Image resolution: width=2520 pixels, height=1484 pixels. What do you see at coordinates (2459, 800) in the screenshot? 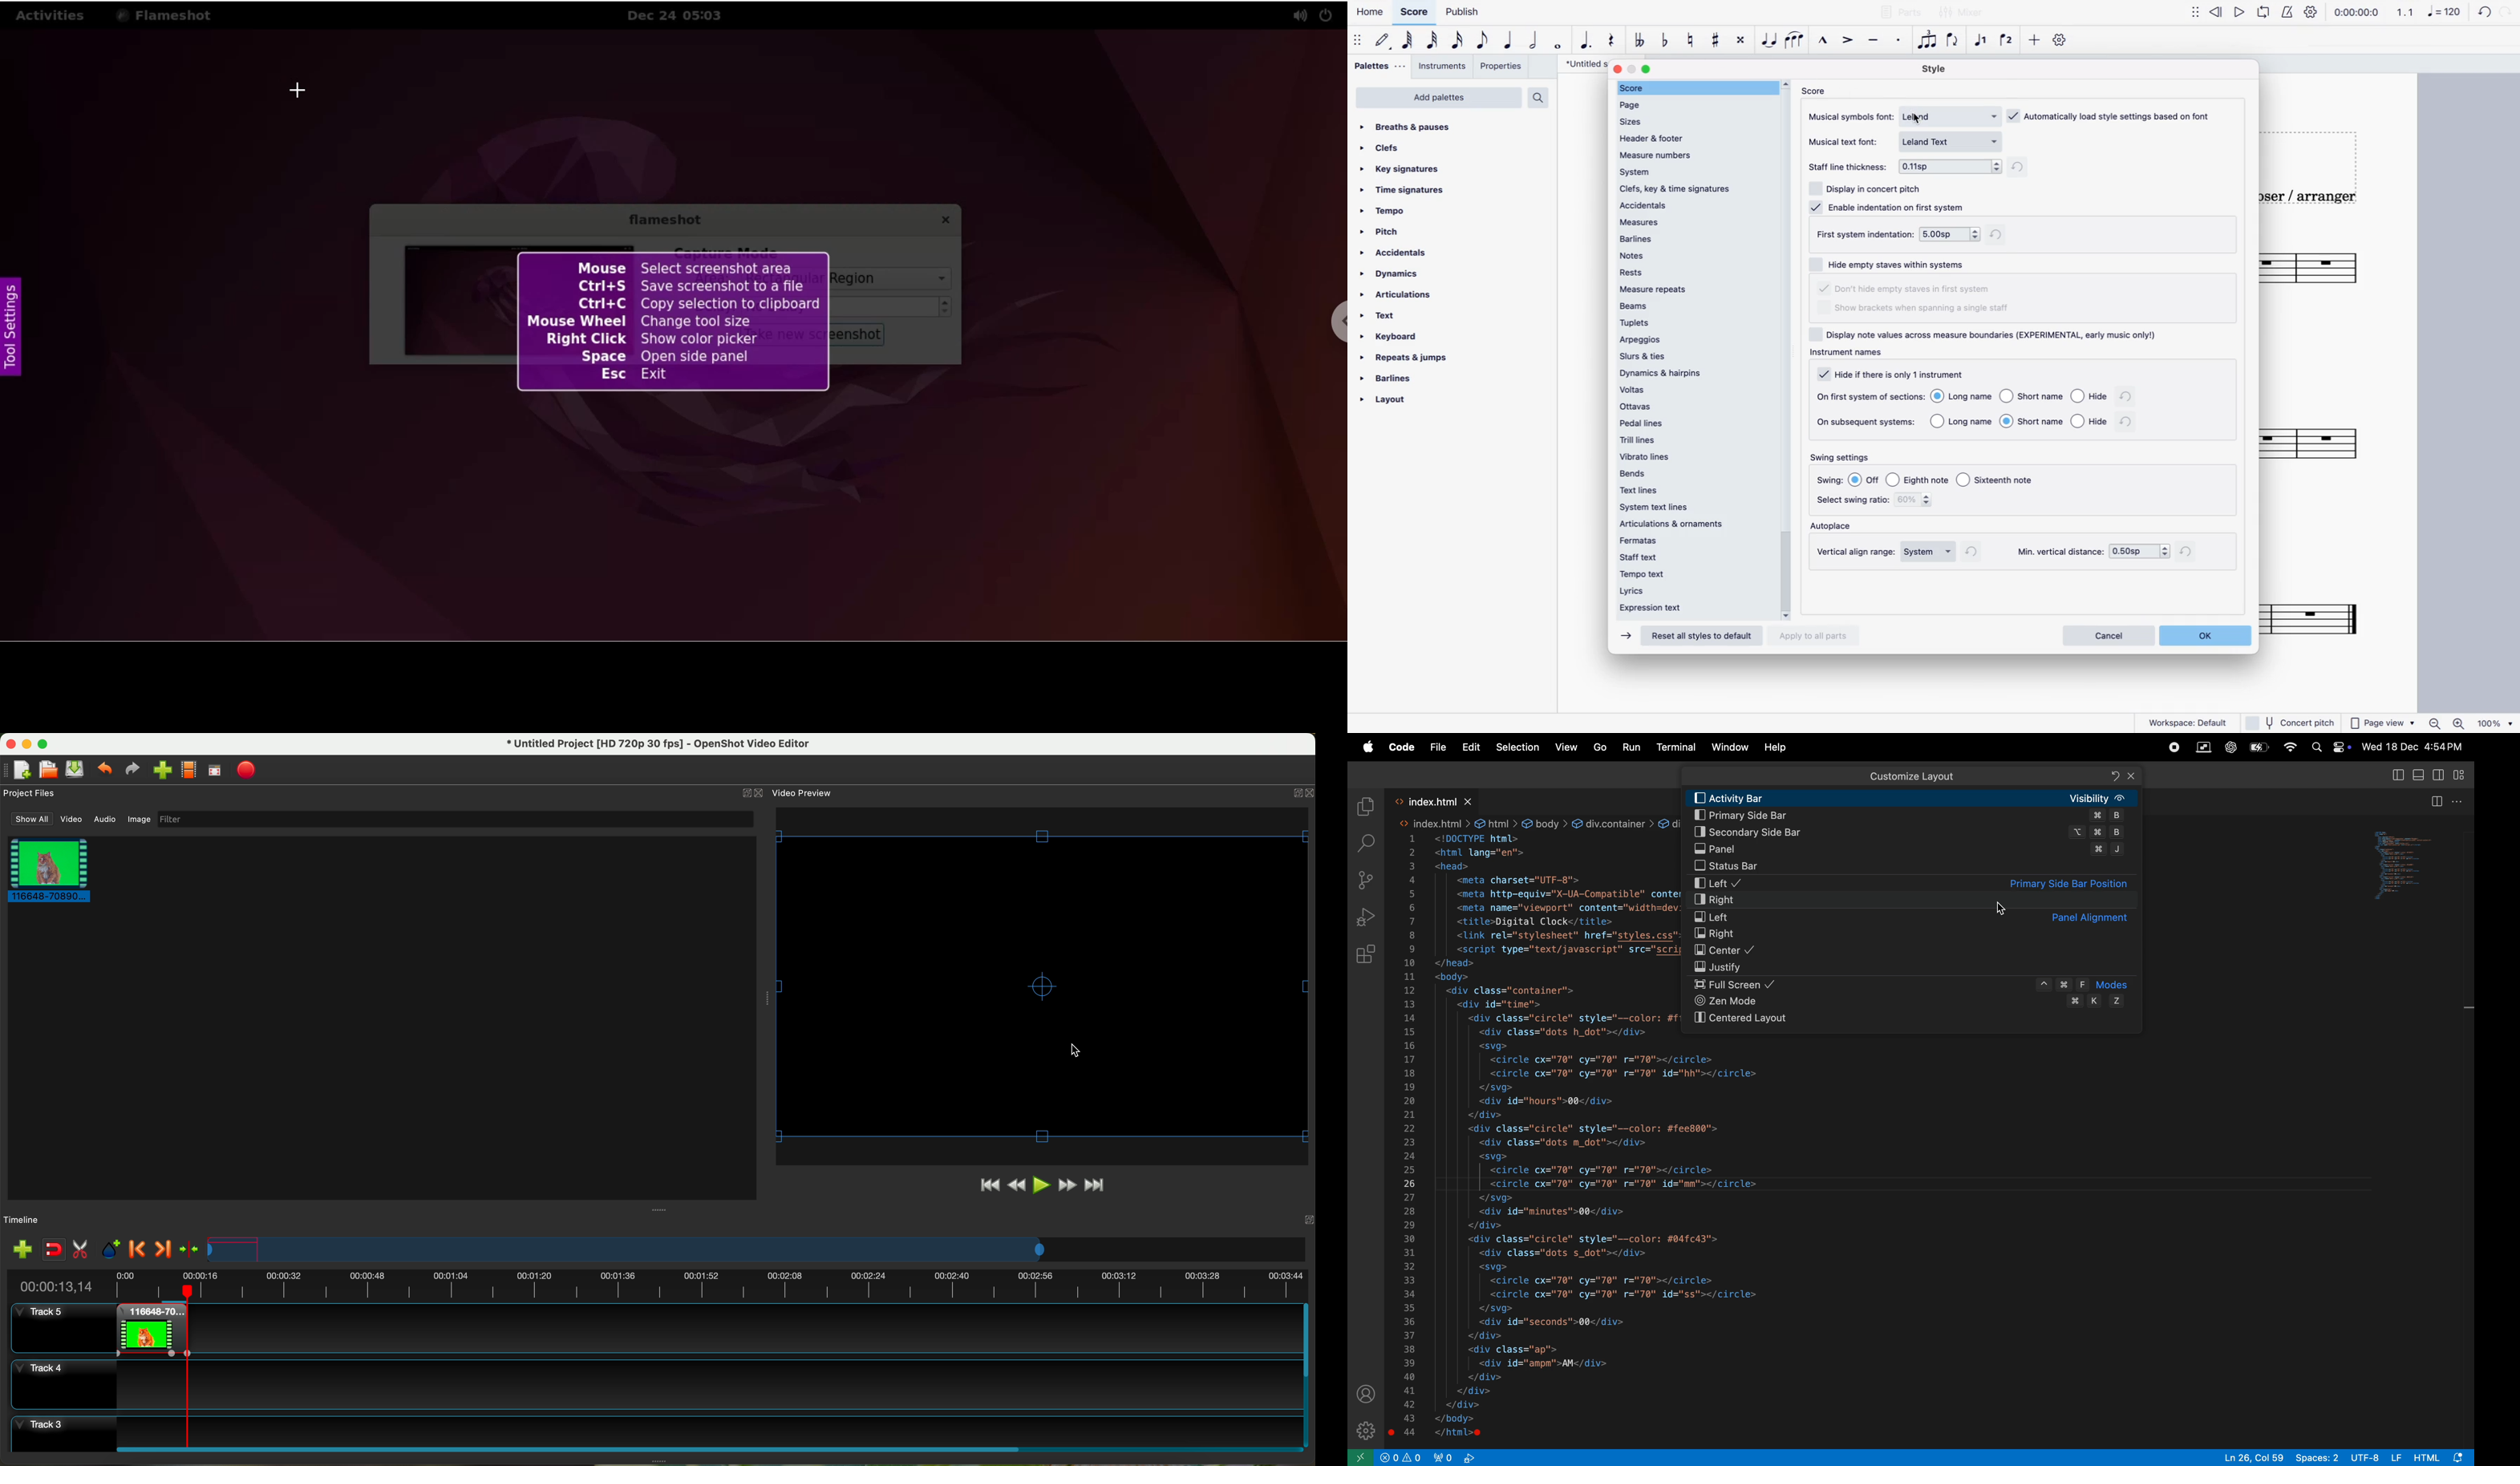
I see `options` at bounding box center [2459, 800].